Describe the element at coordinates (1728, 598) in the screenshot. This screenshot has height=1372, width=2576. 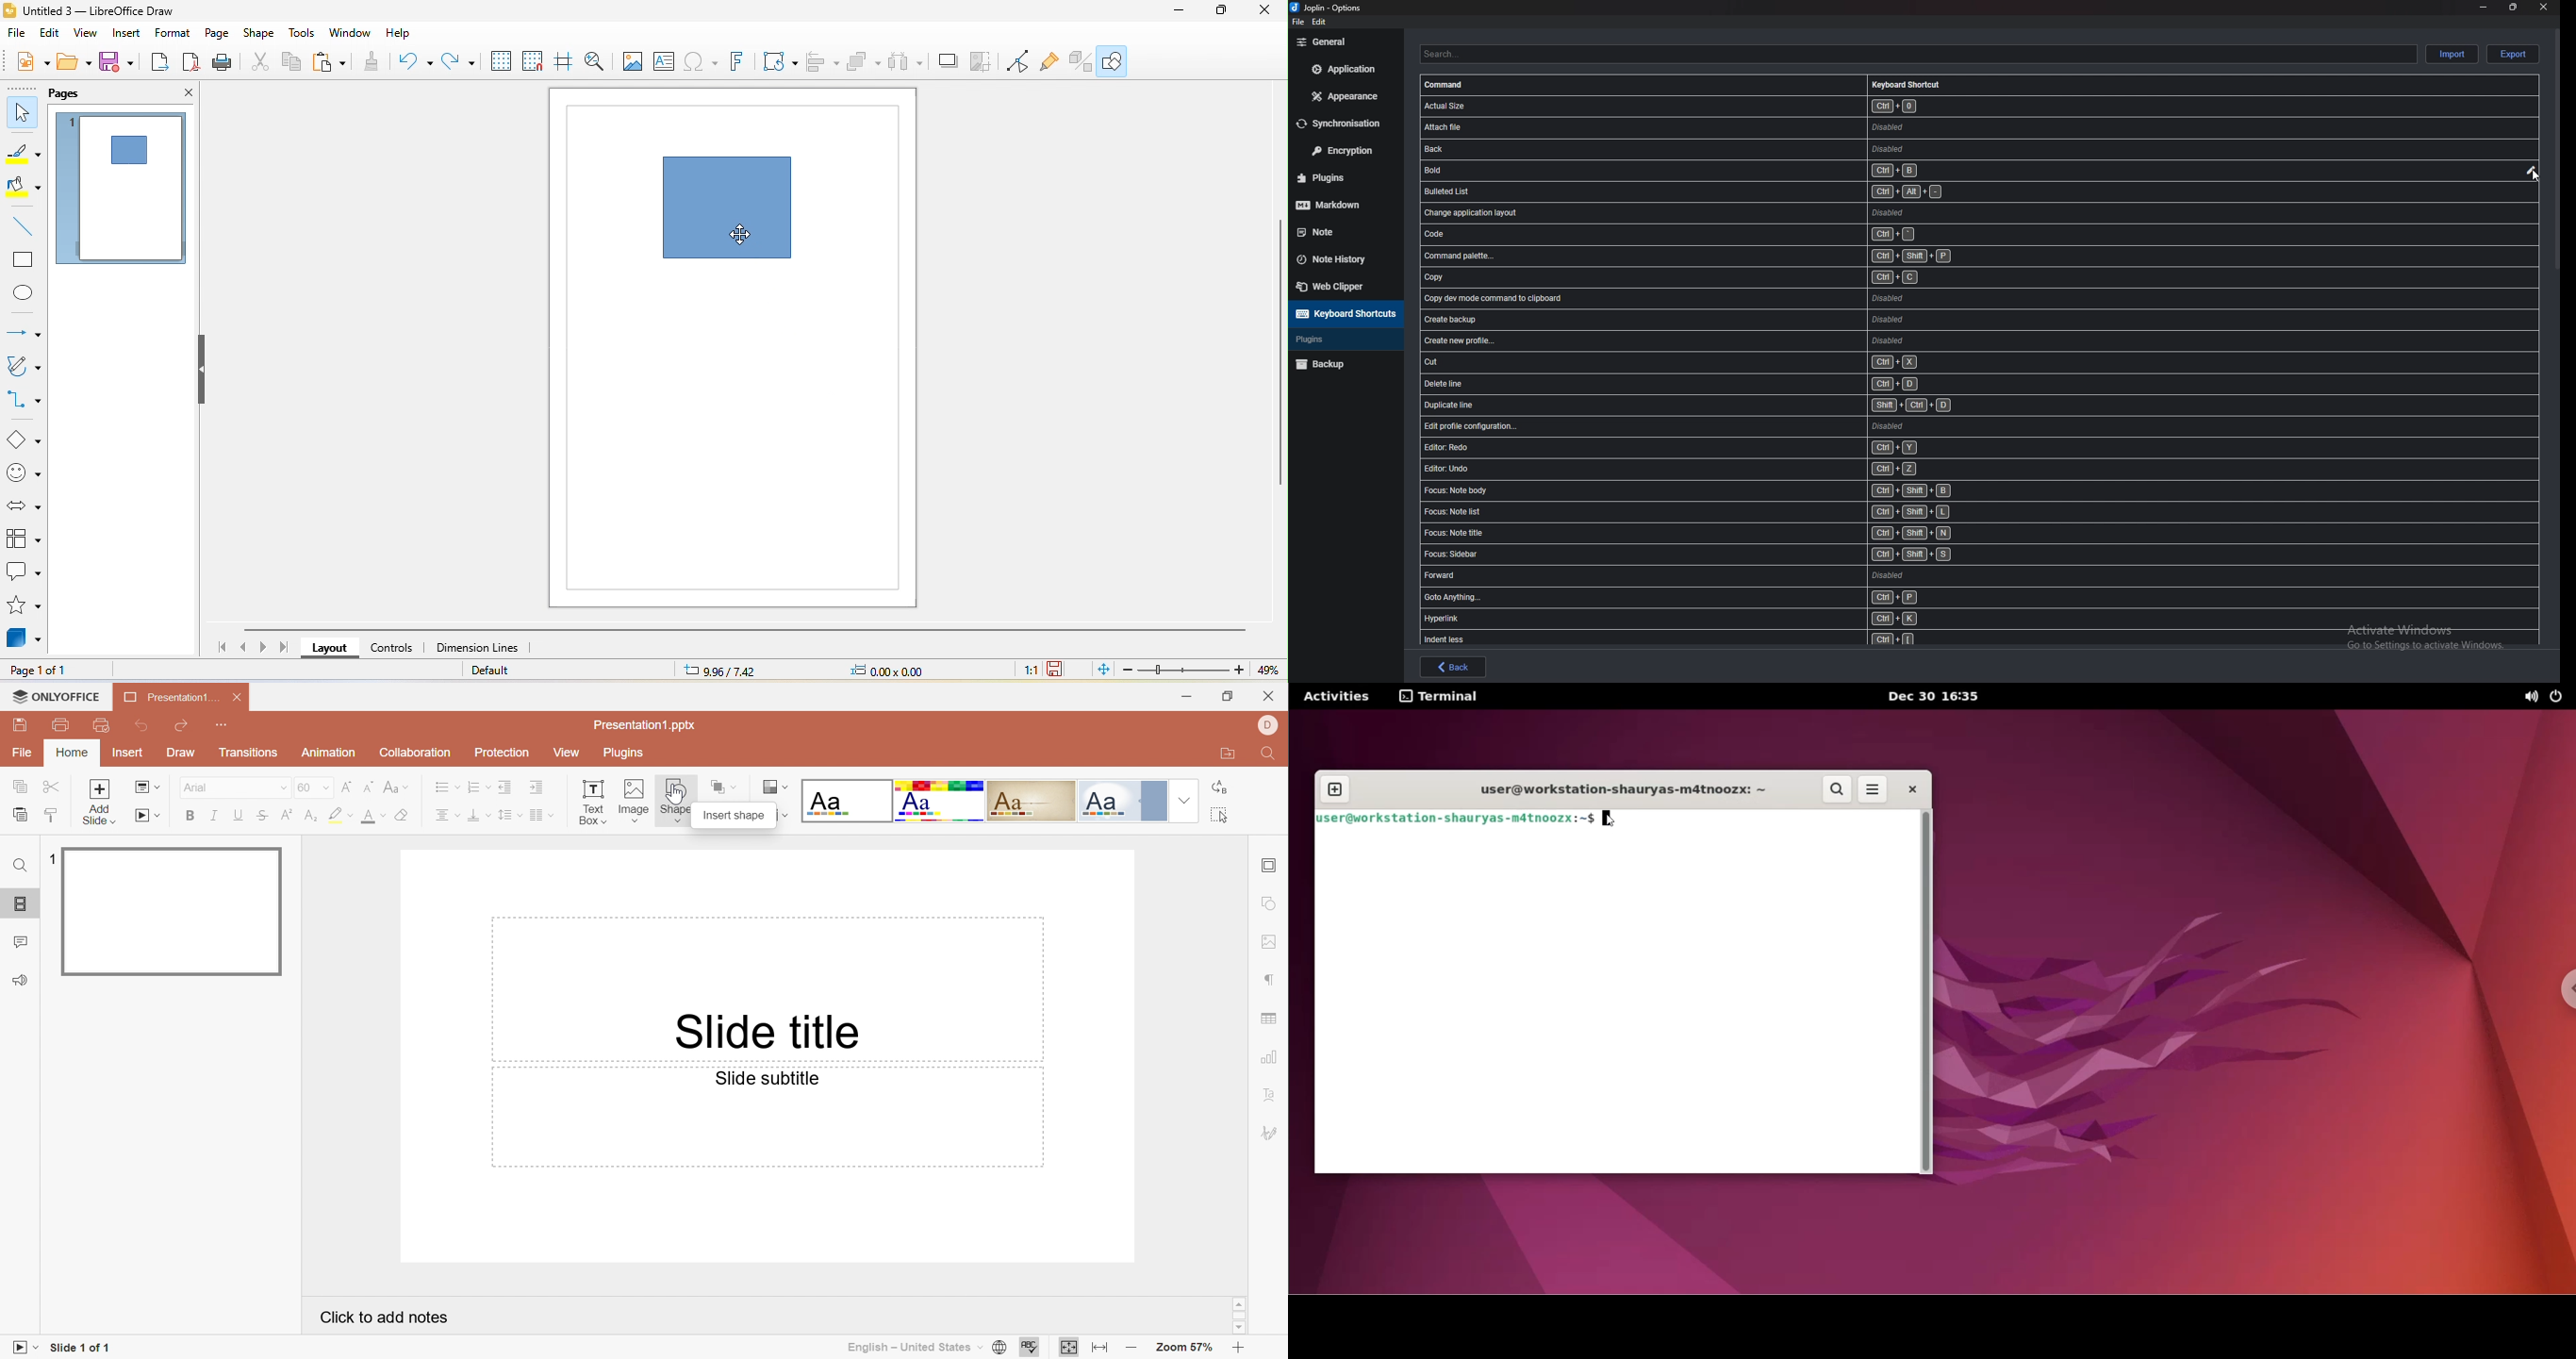
I see `shortcut` at that location.